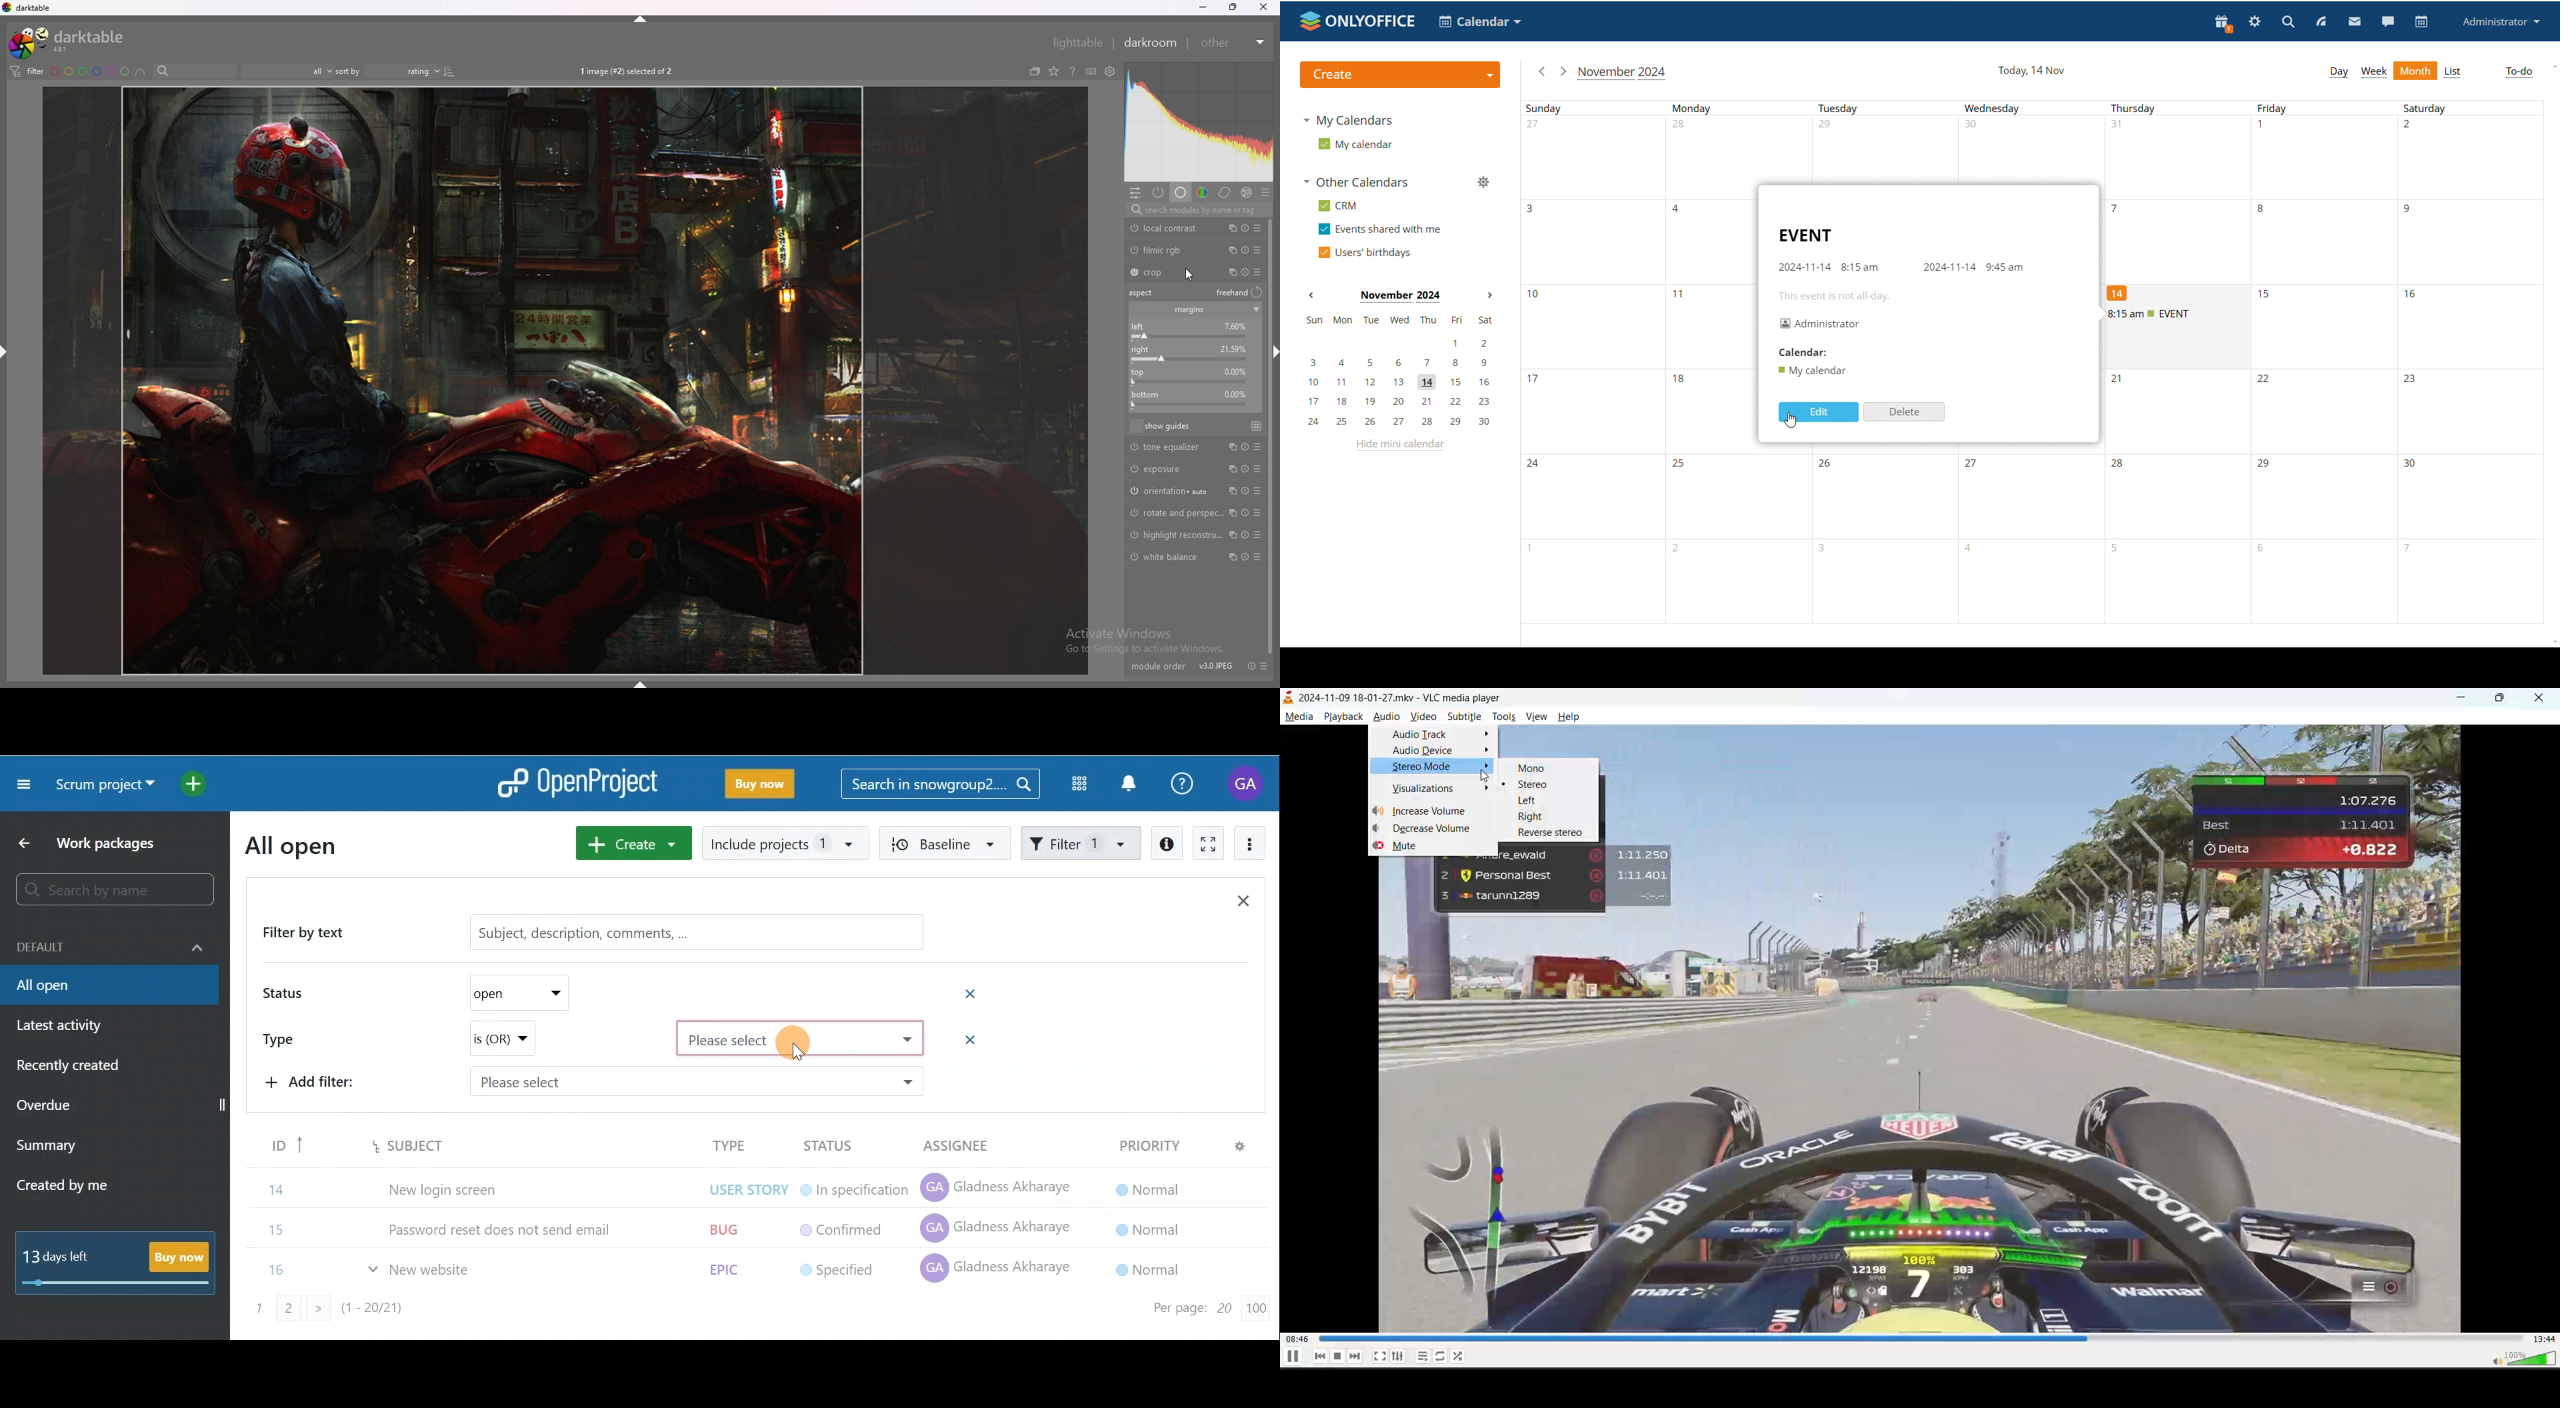 This screenshot has height=1428, width=2576. I want to click on view, so click(1535, 716).